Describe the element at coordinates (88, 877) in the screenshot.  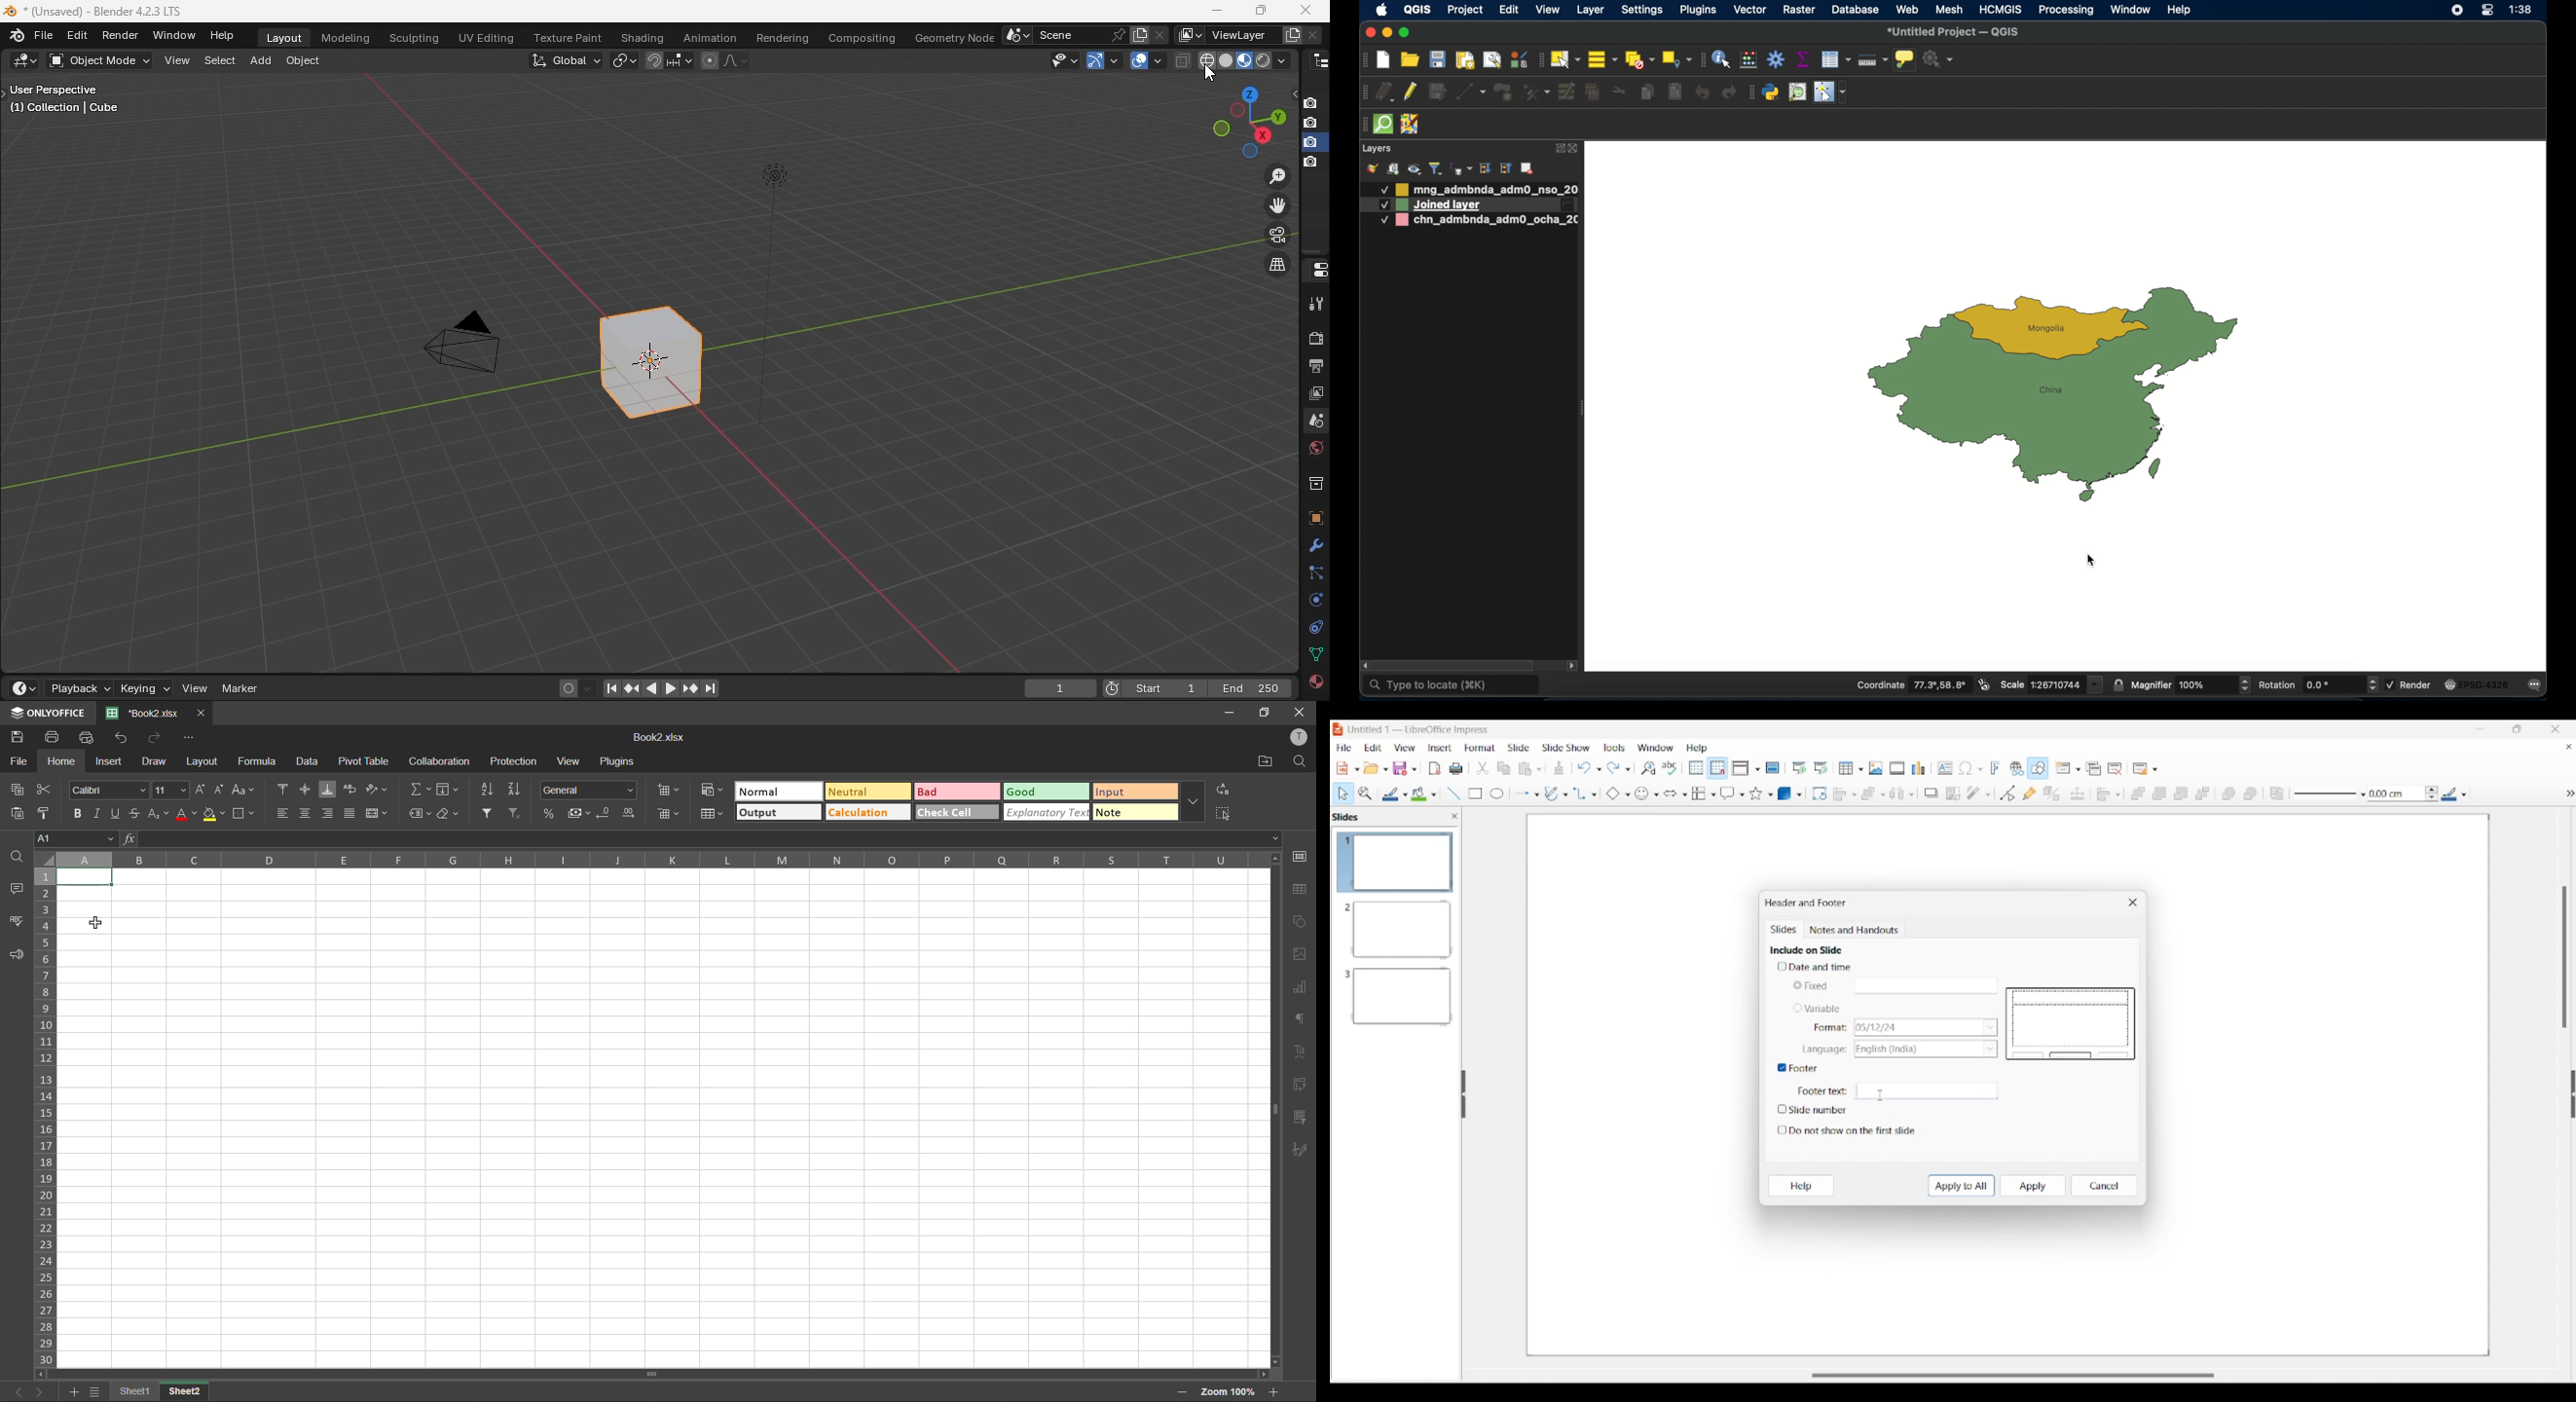
I see `cell` at that location.